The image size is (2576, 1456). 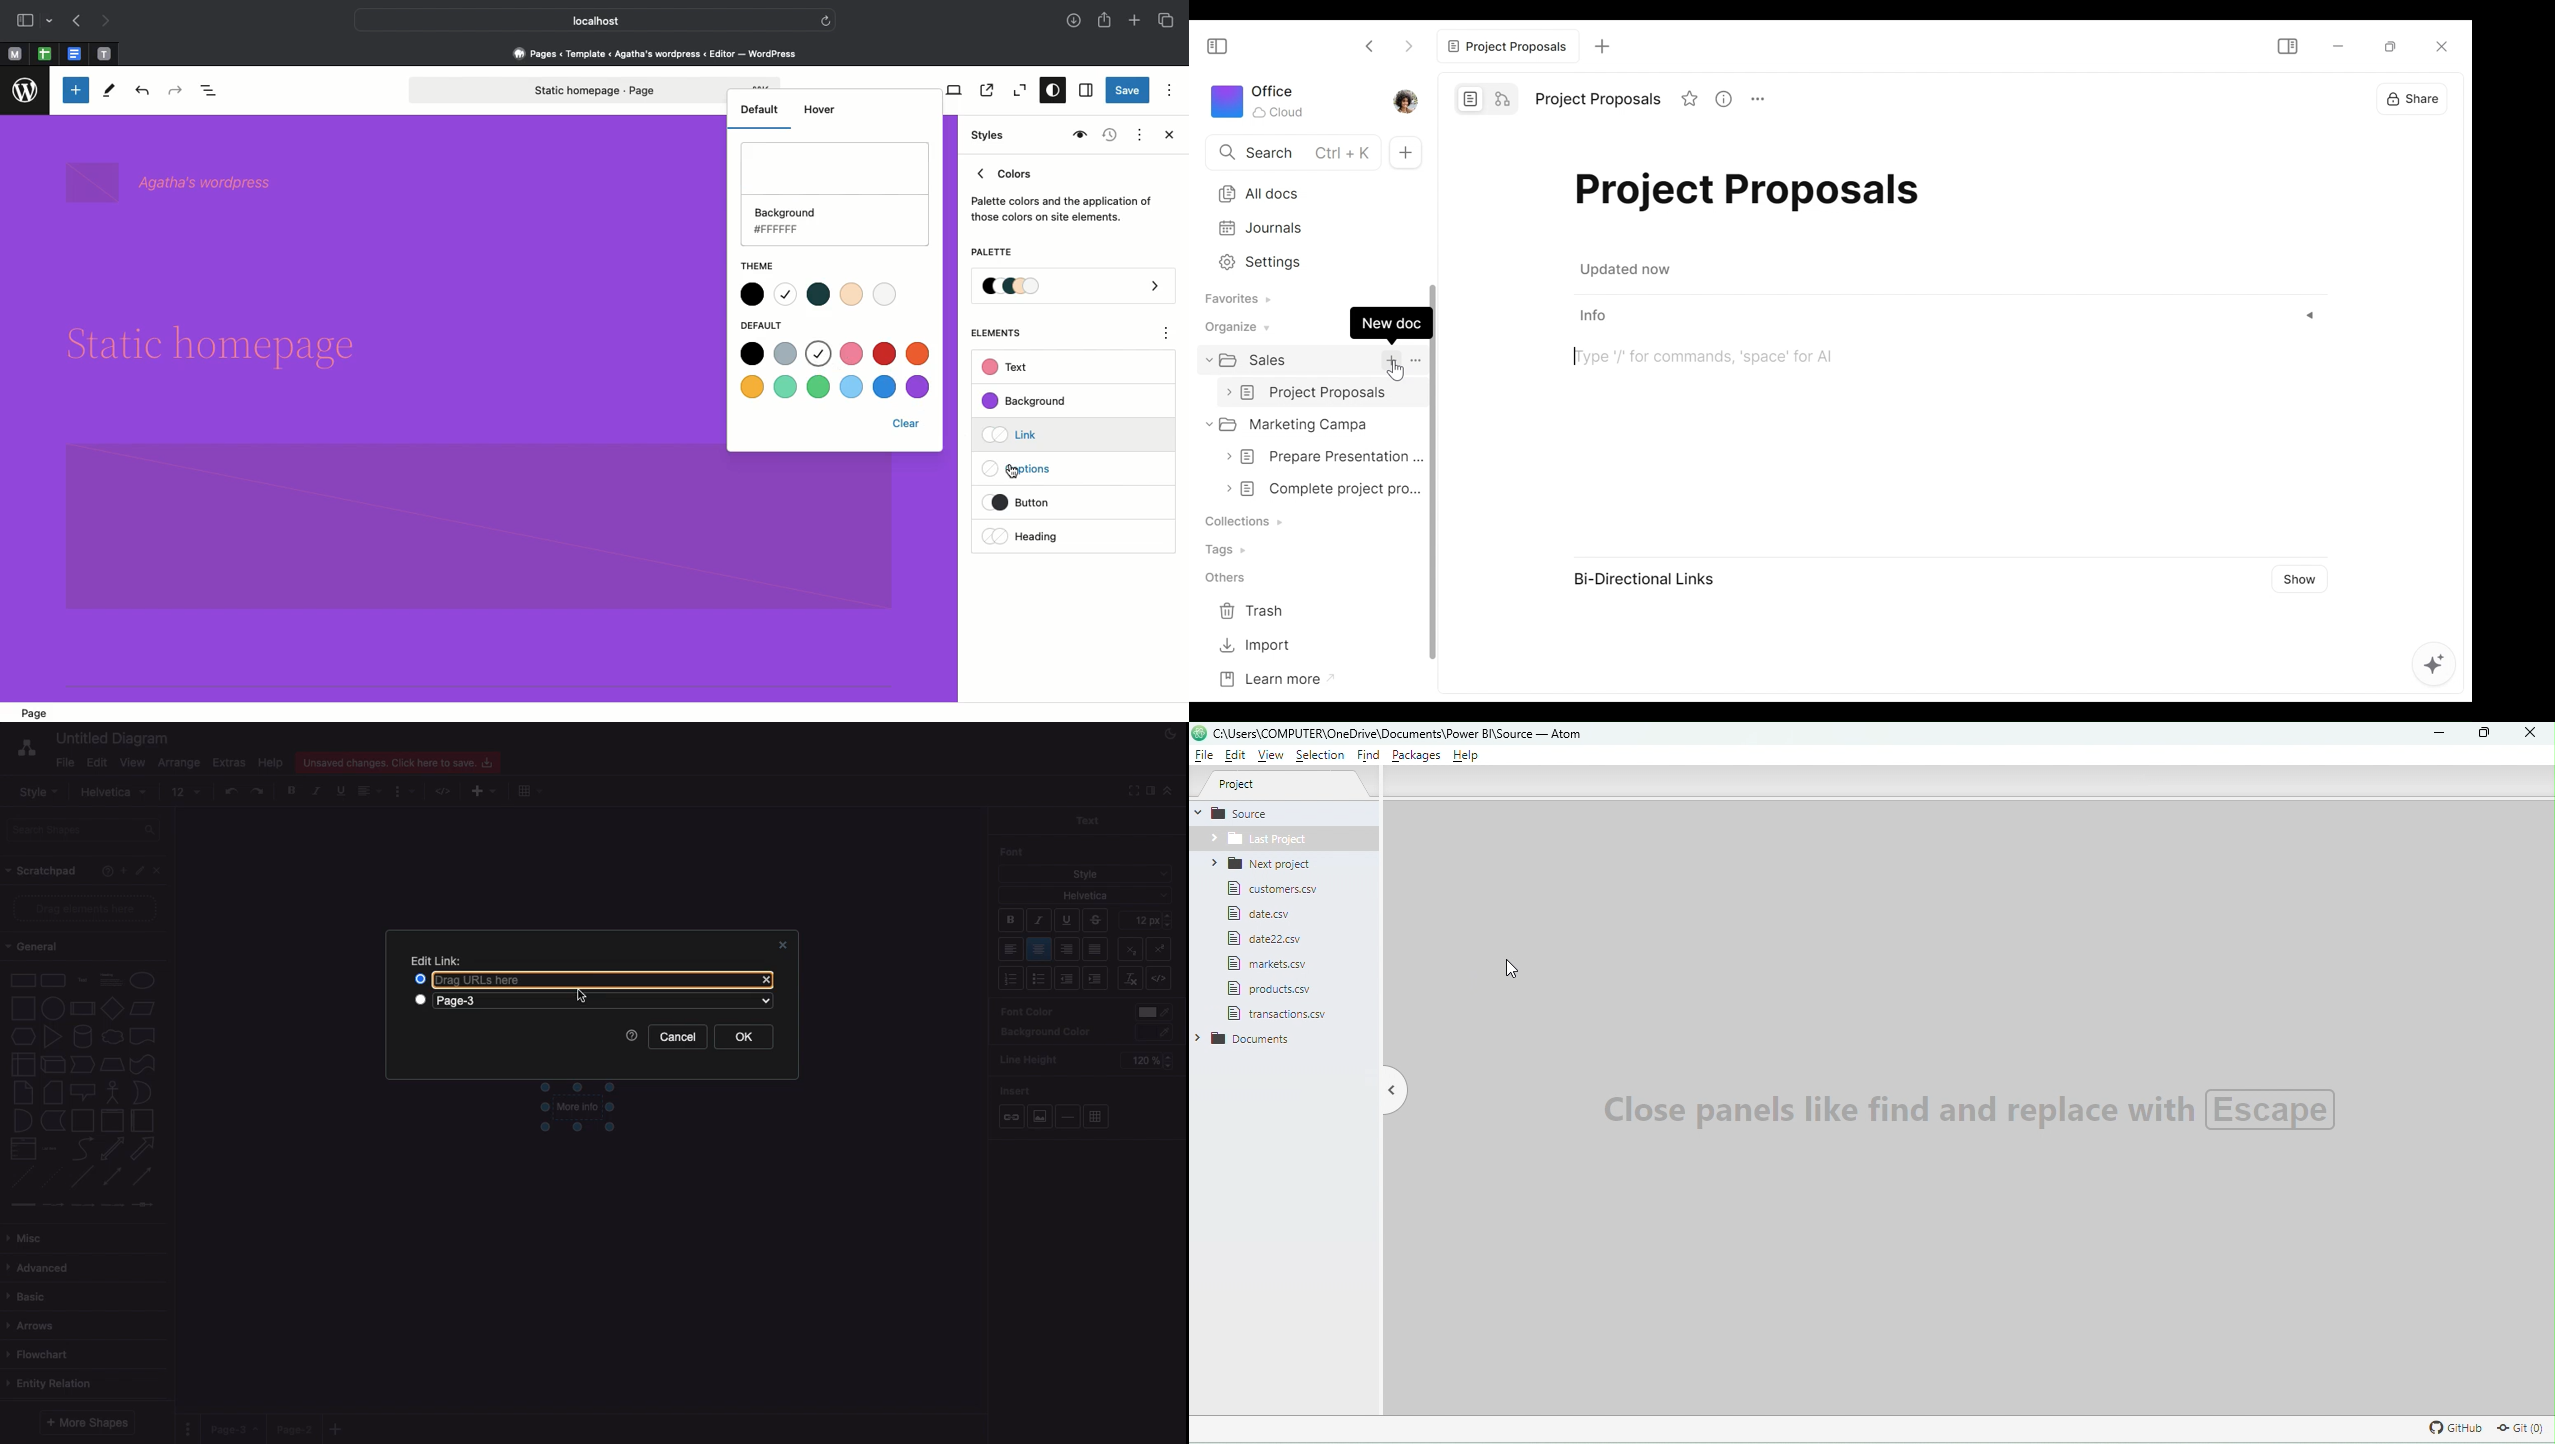 What do you see at coordinates (1235, 757) in the screenshot?
I see `Edit` at bounding box center [1235, 757].